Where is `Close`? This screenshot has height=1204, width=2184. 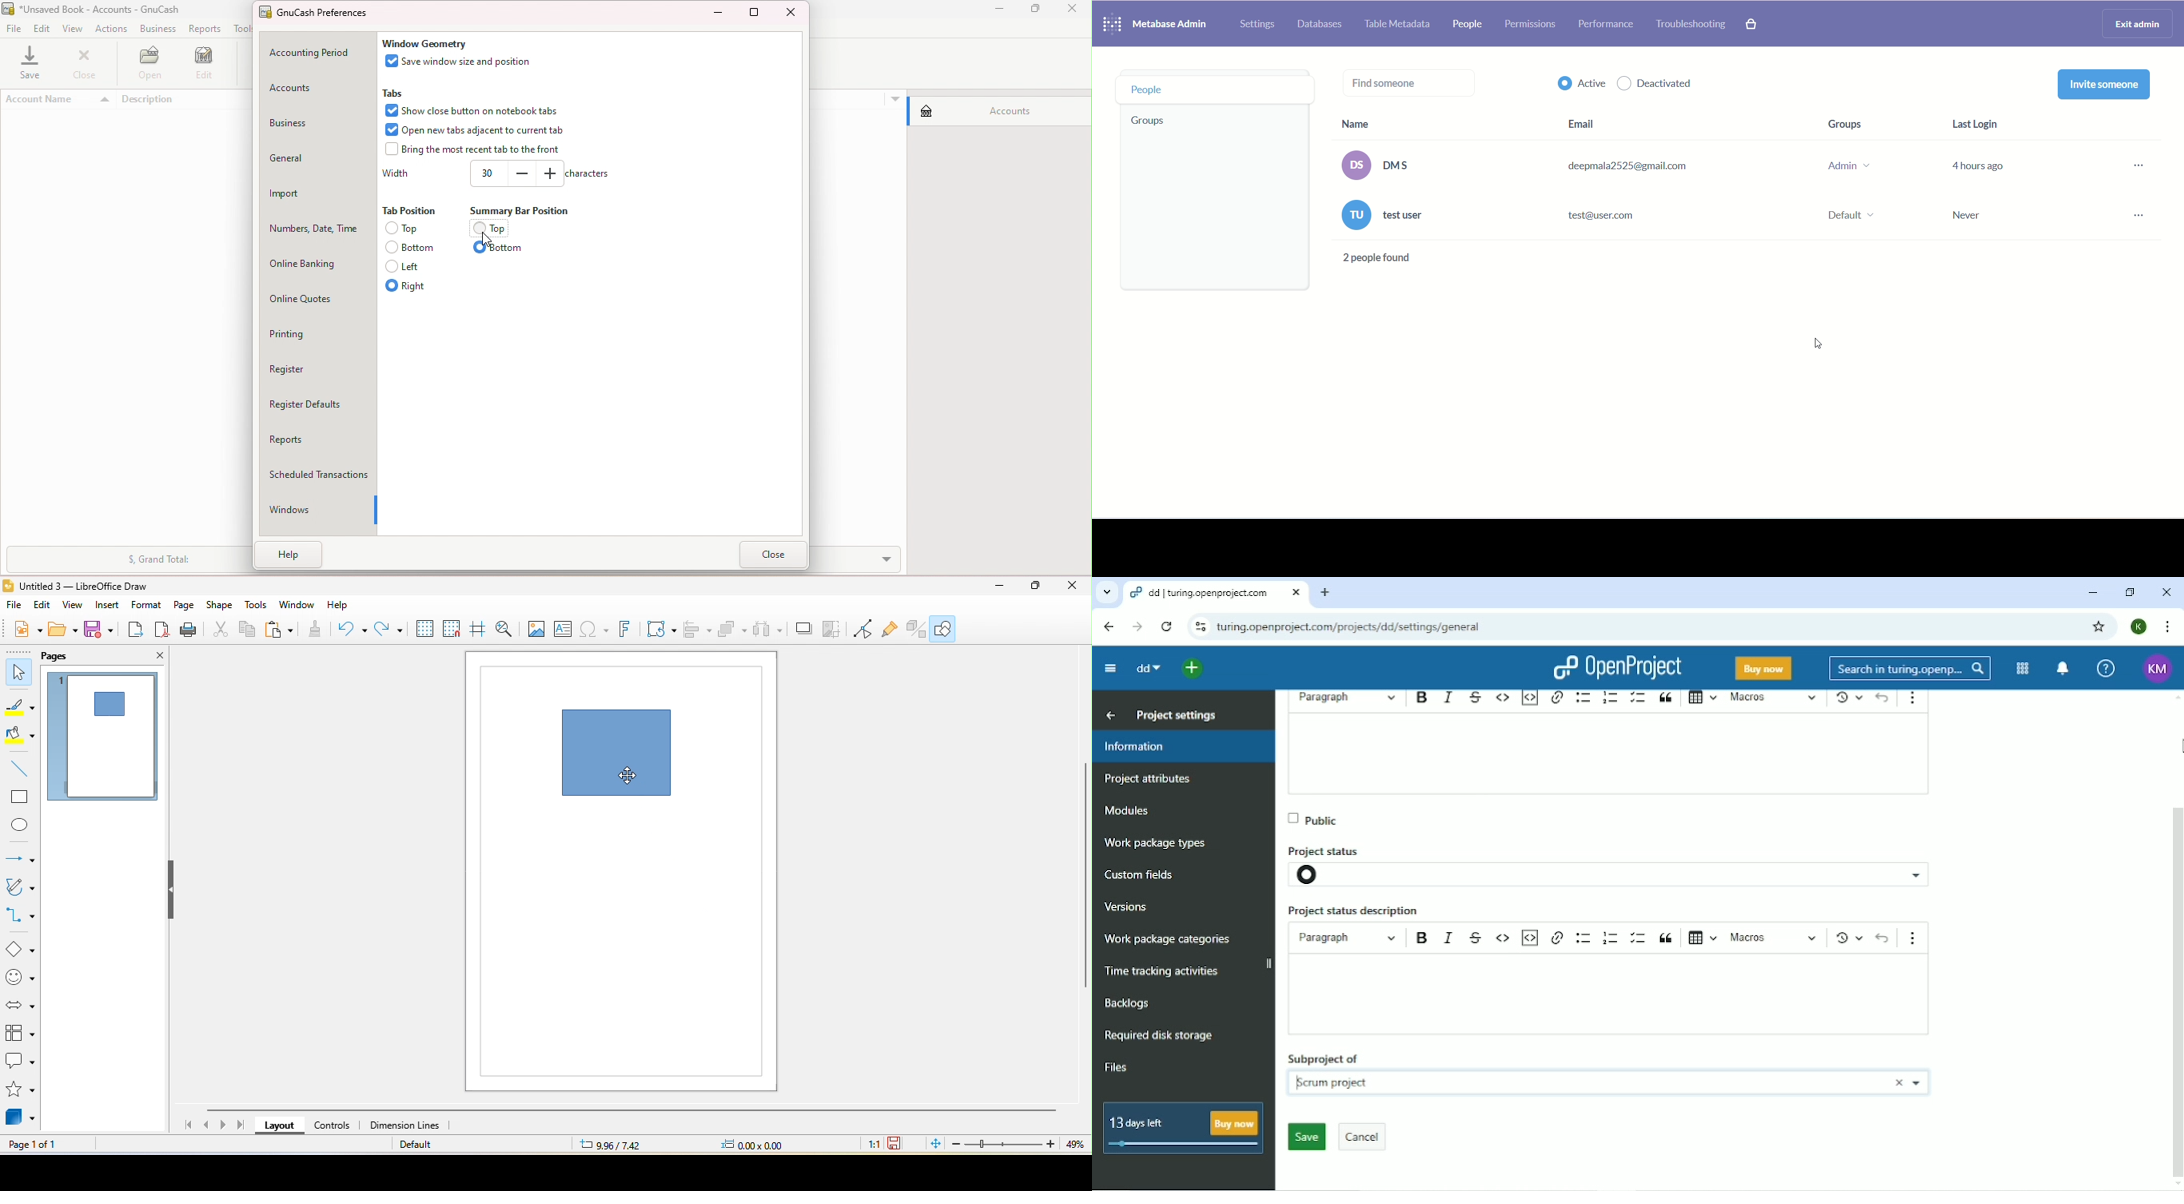
Close is located at coordinates (792, 12).